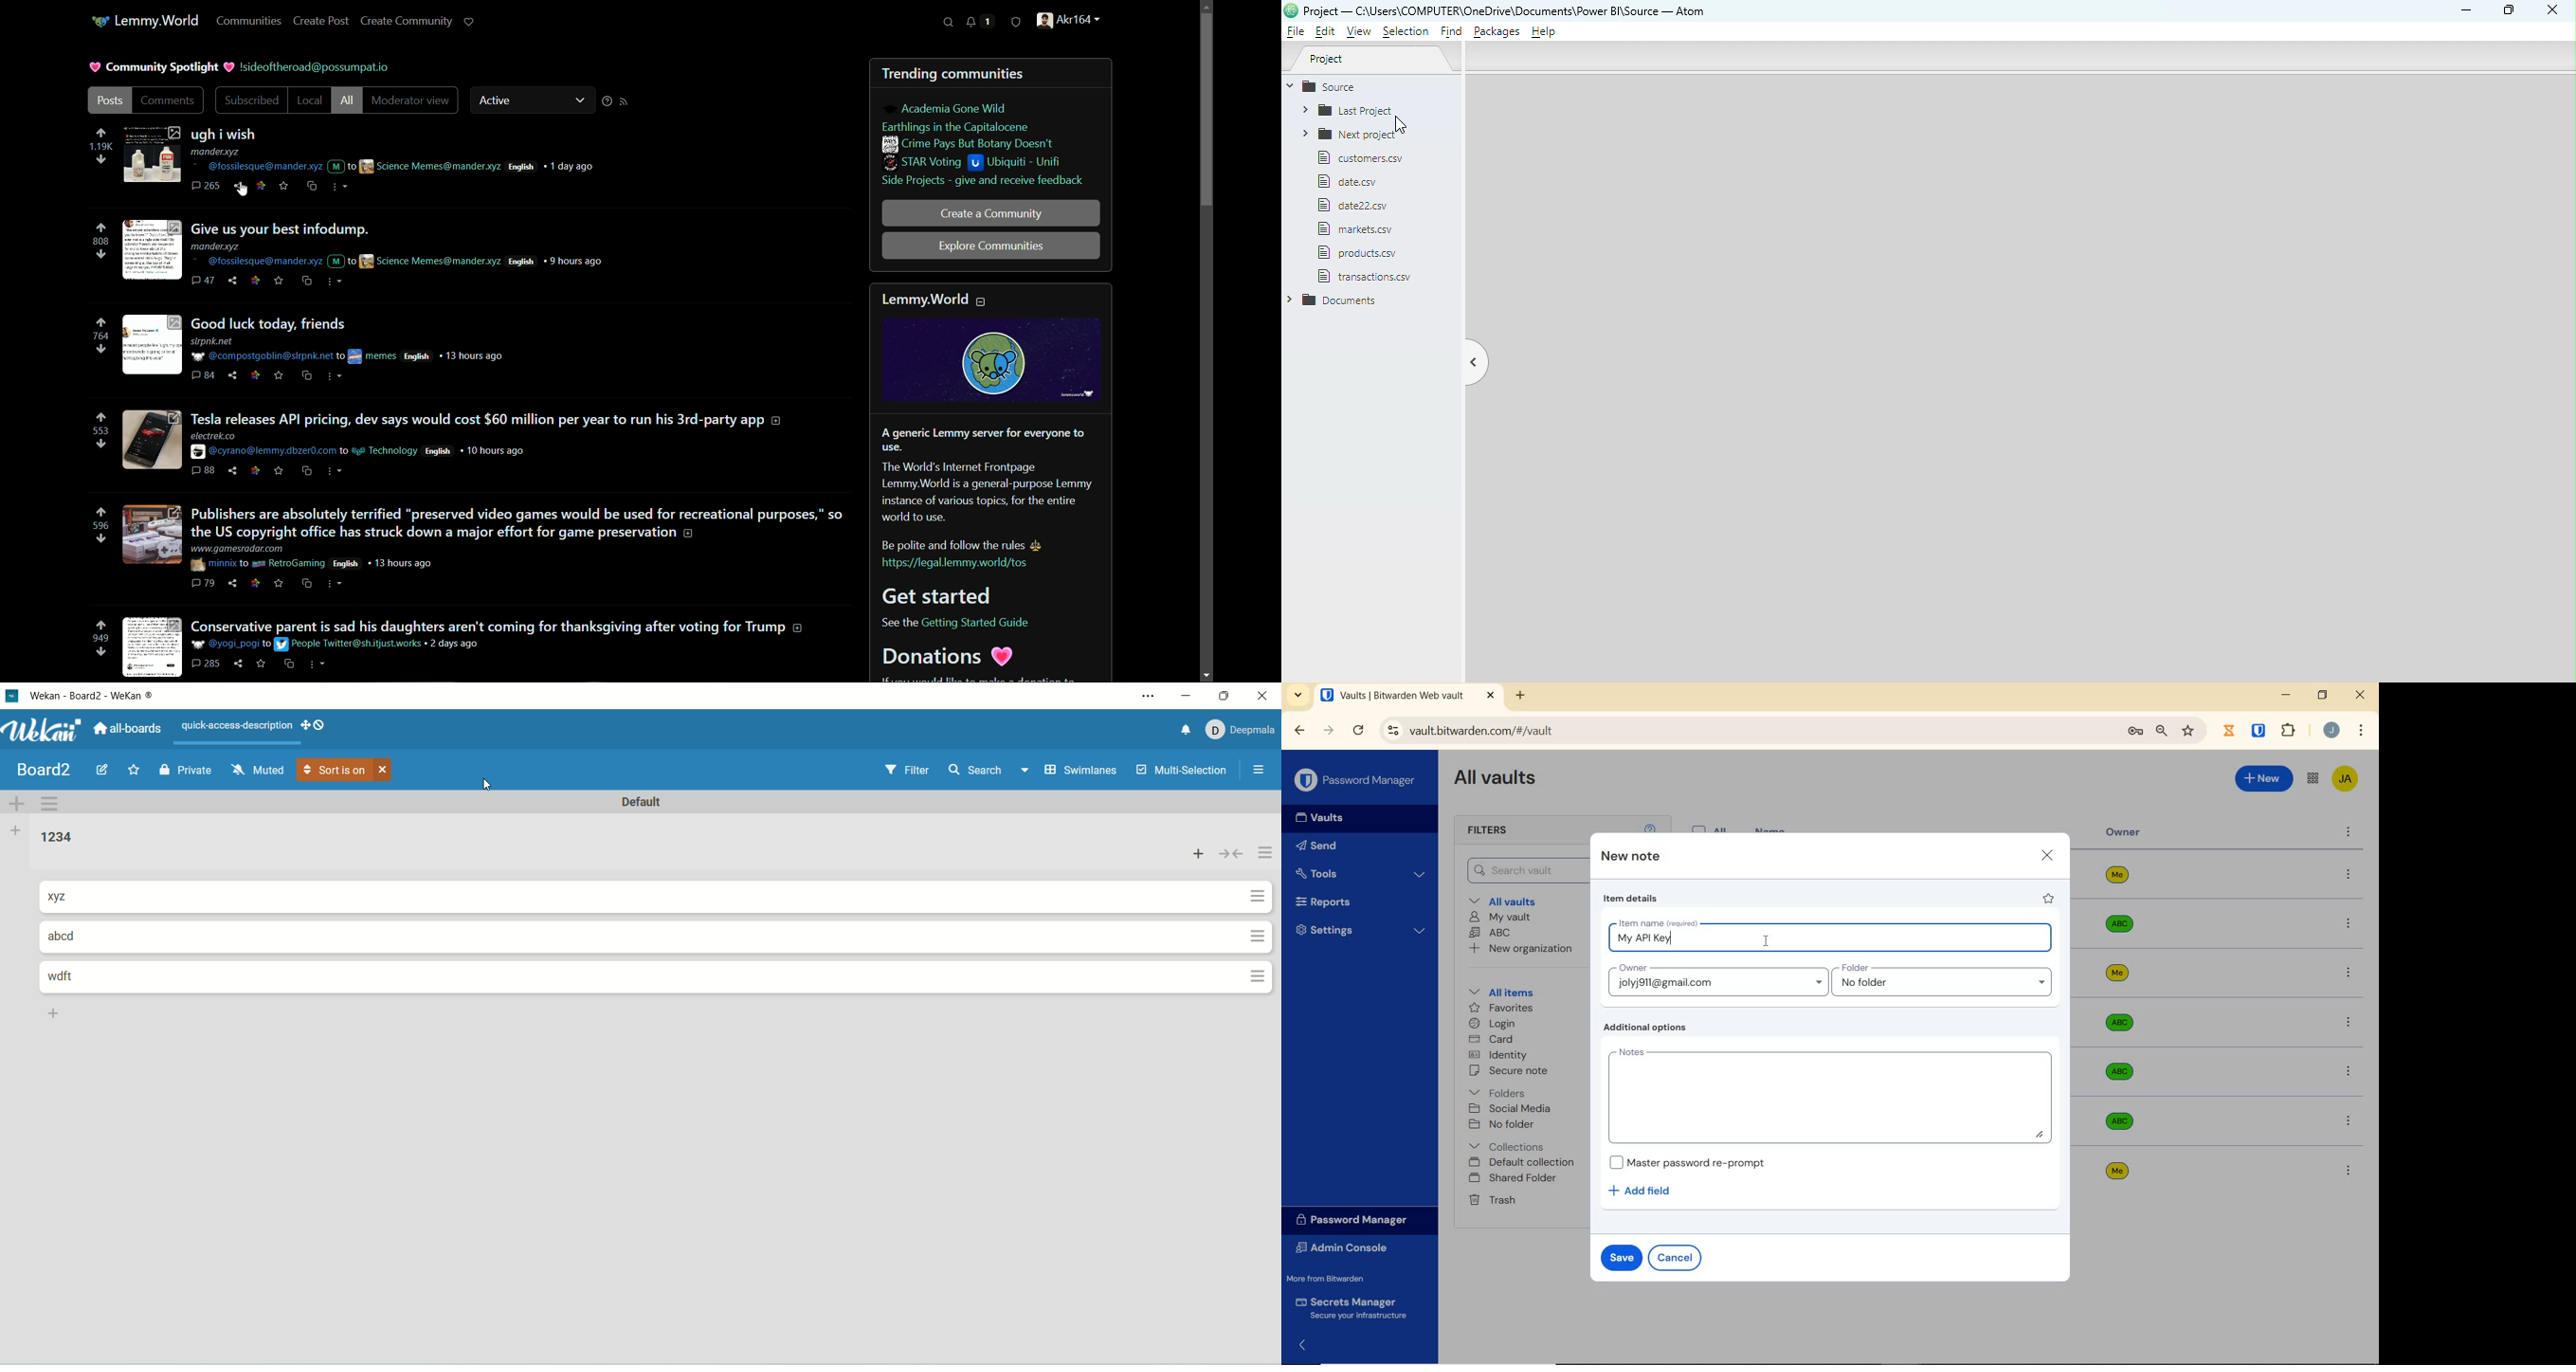  I want to click on Vaults, so click(1326, 819).